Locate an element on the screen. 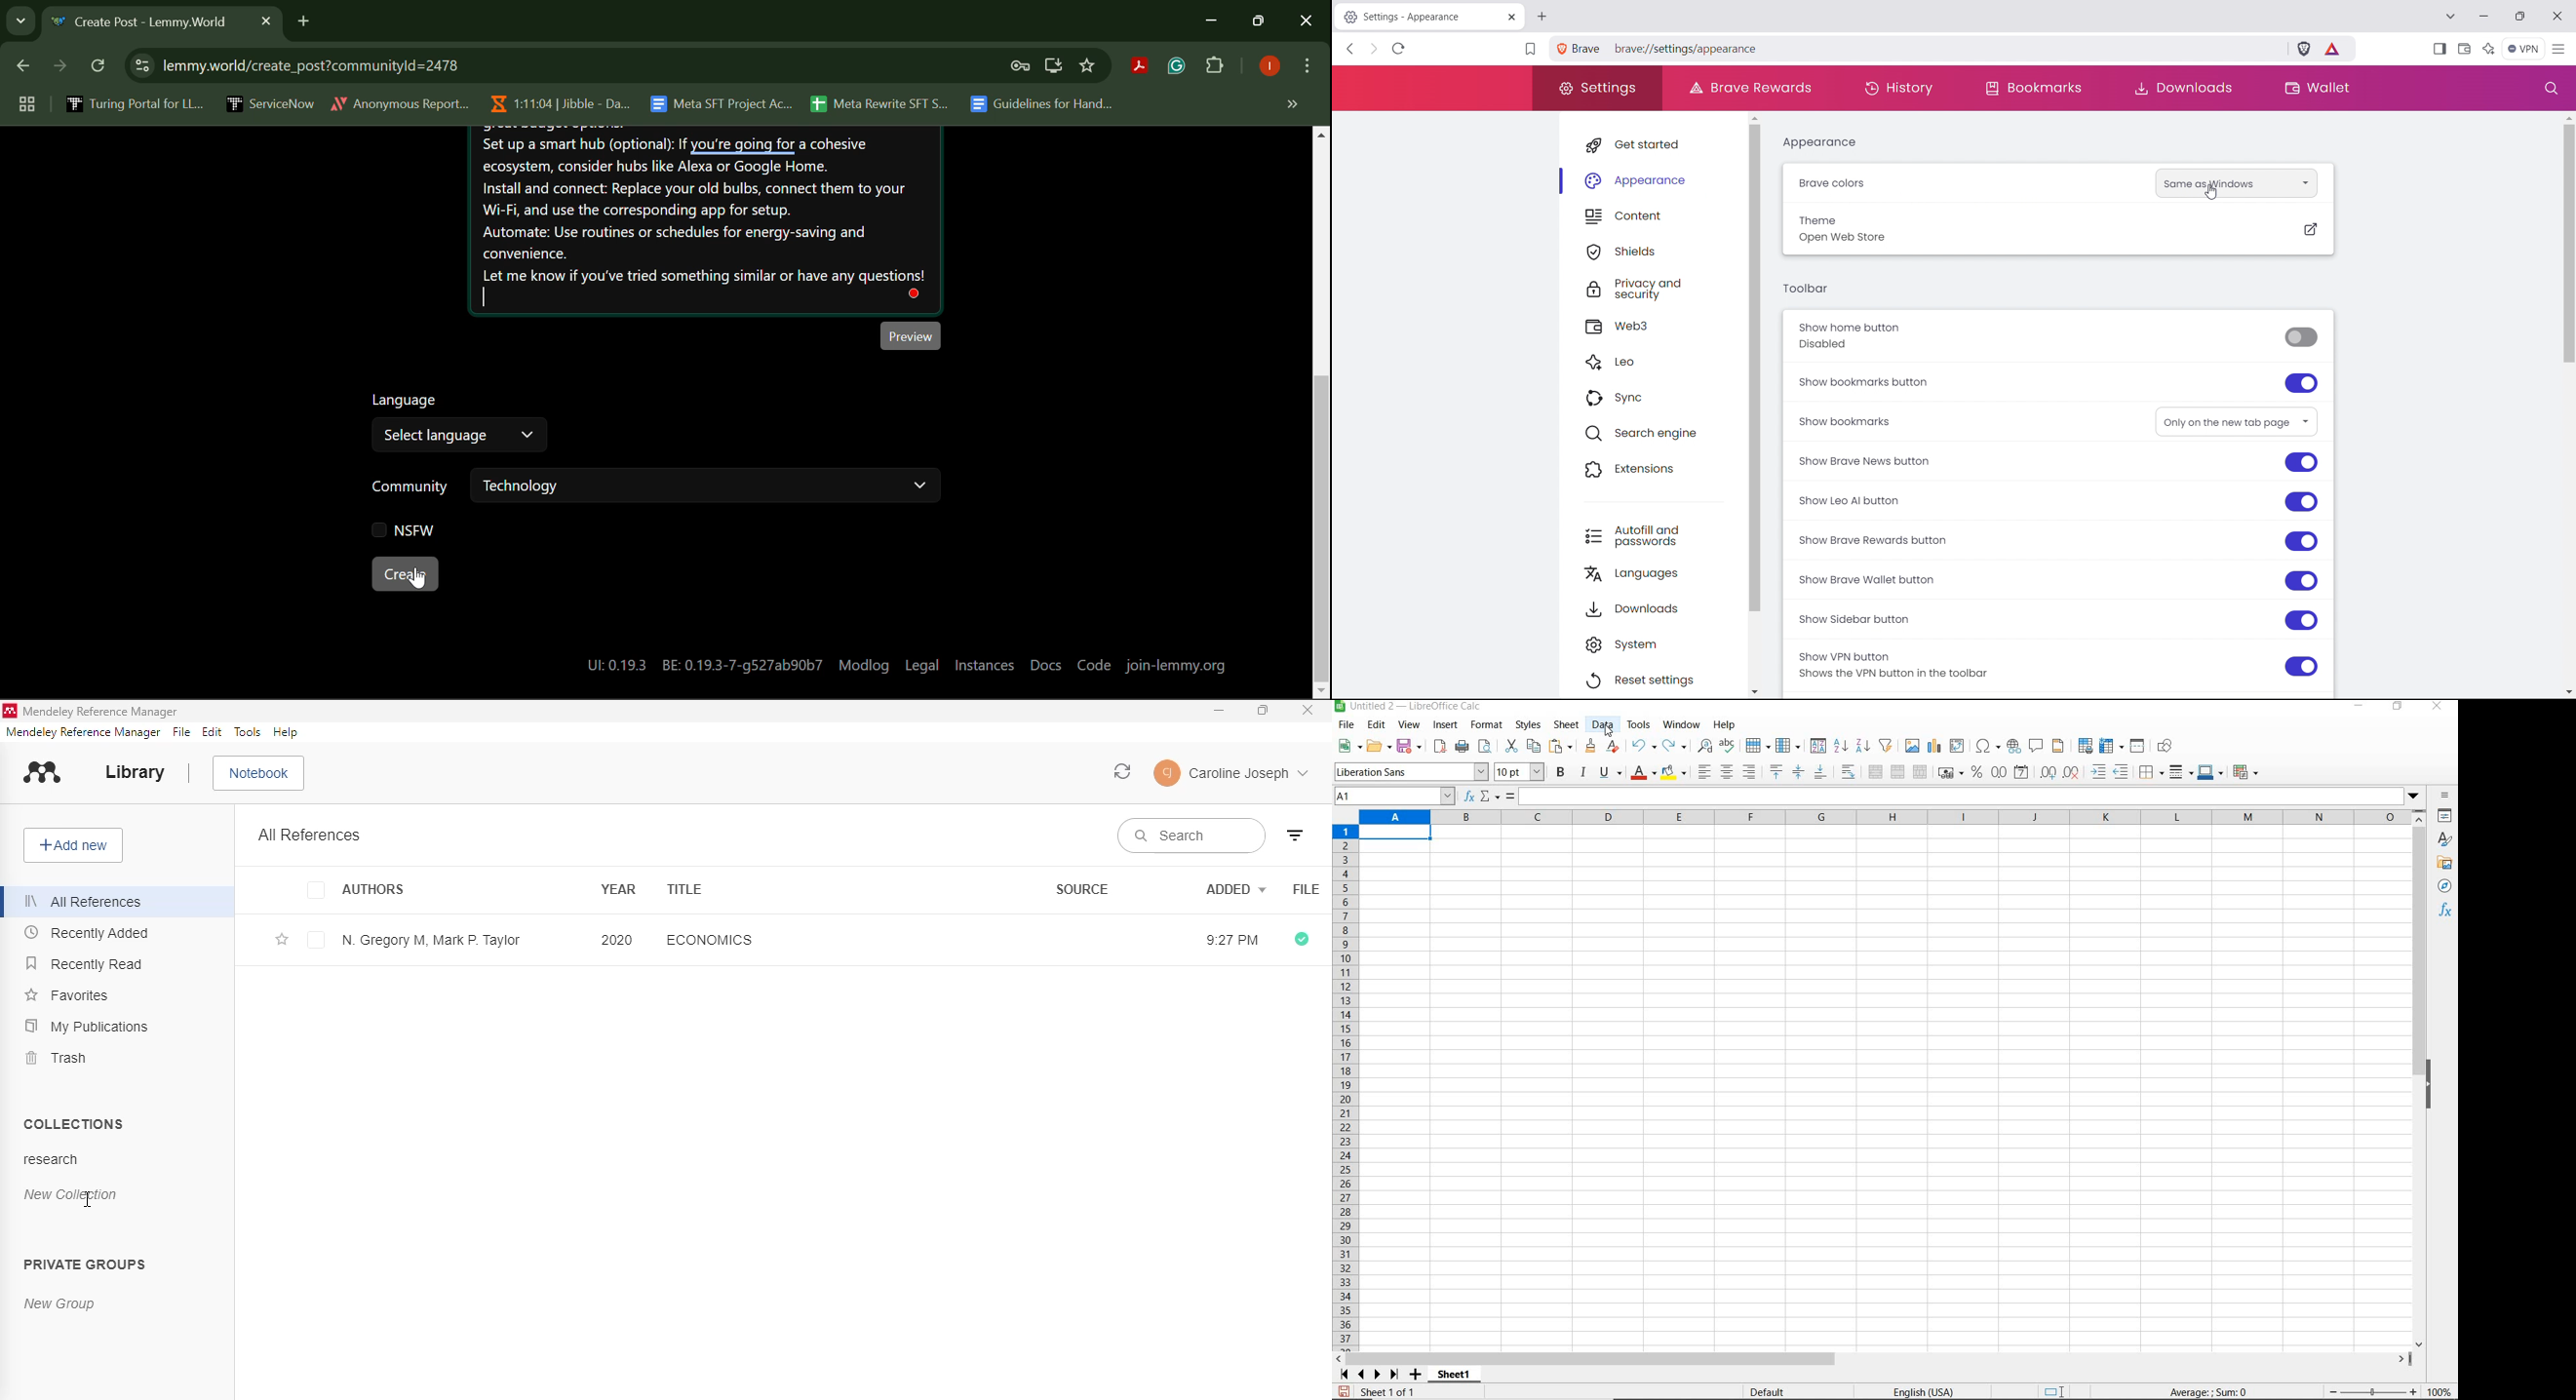  border color is located at coordinates (2210, 772).